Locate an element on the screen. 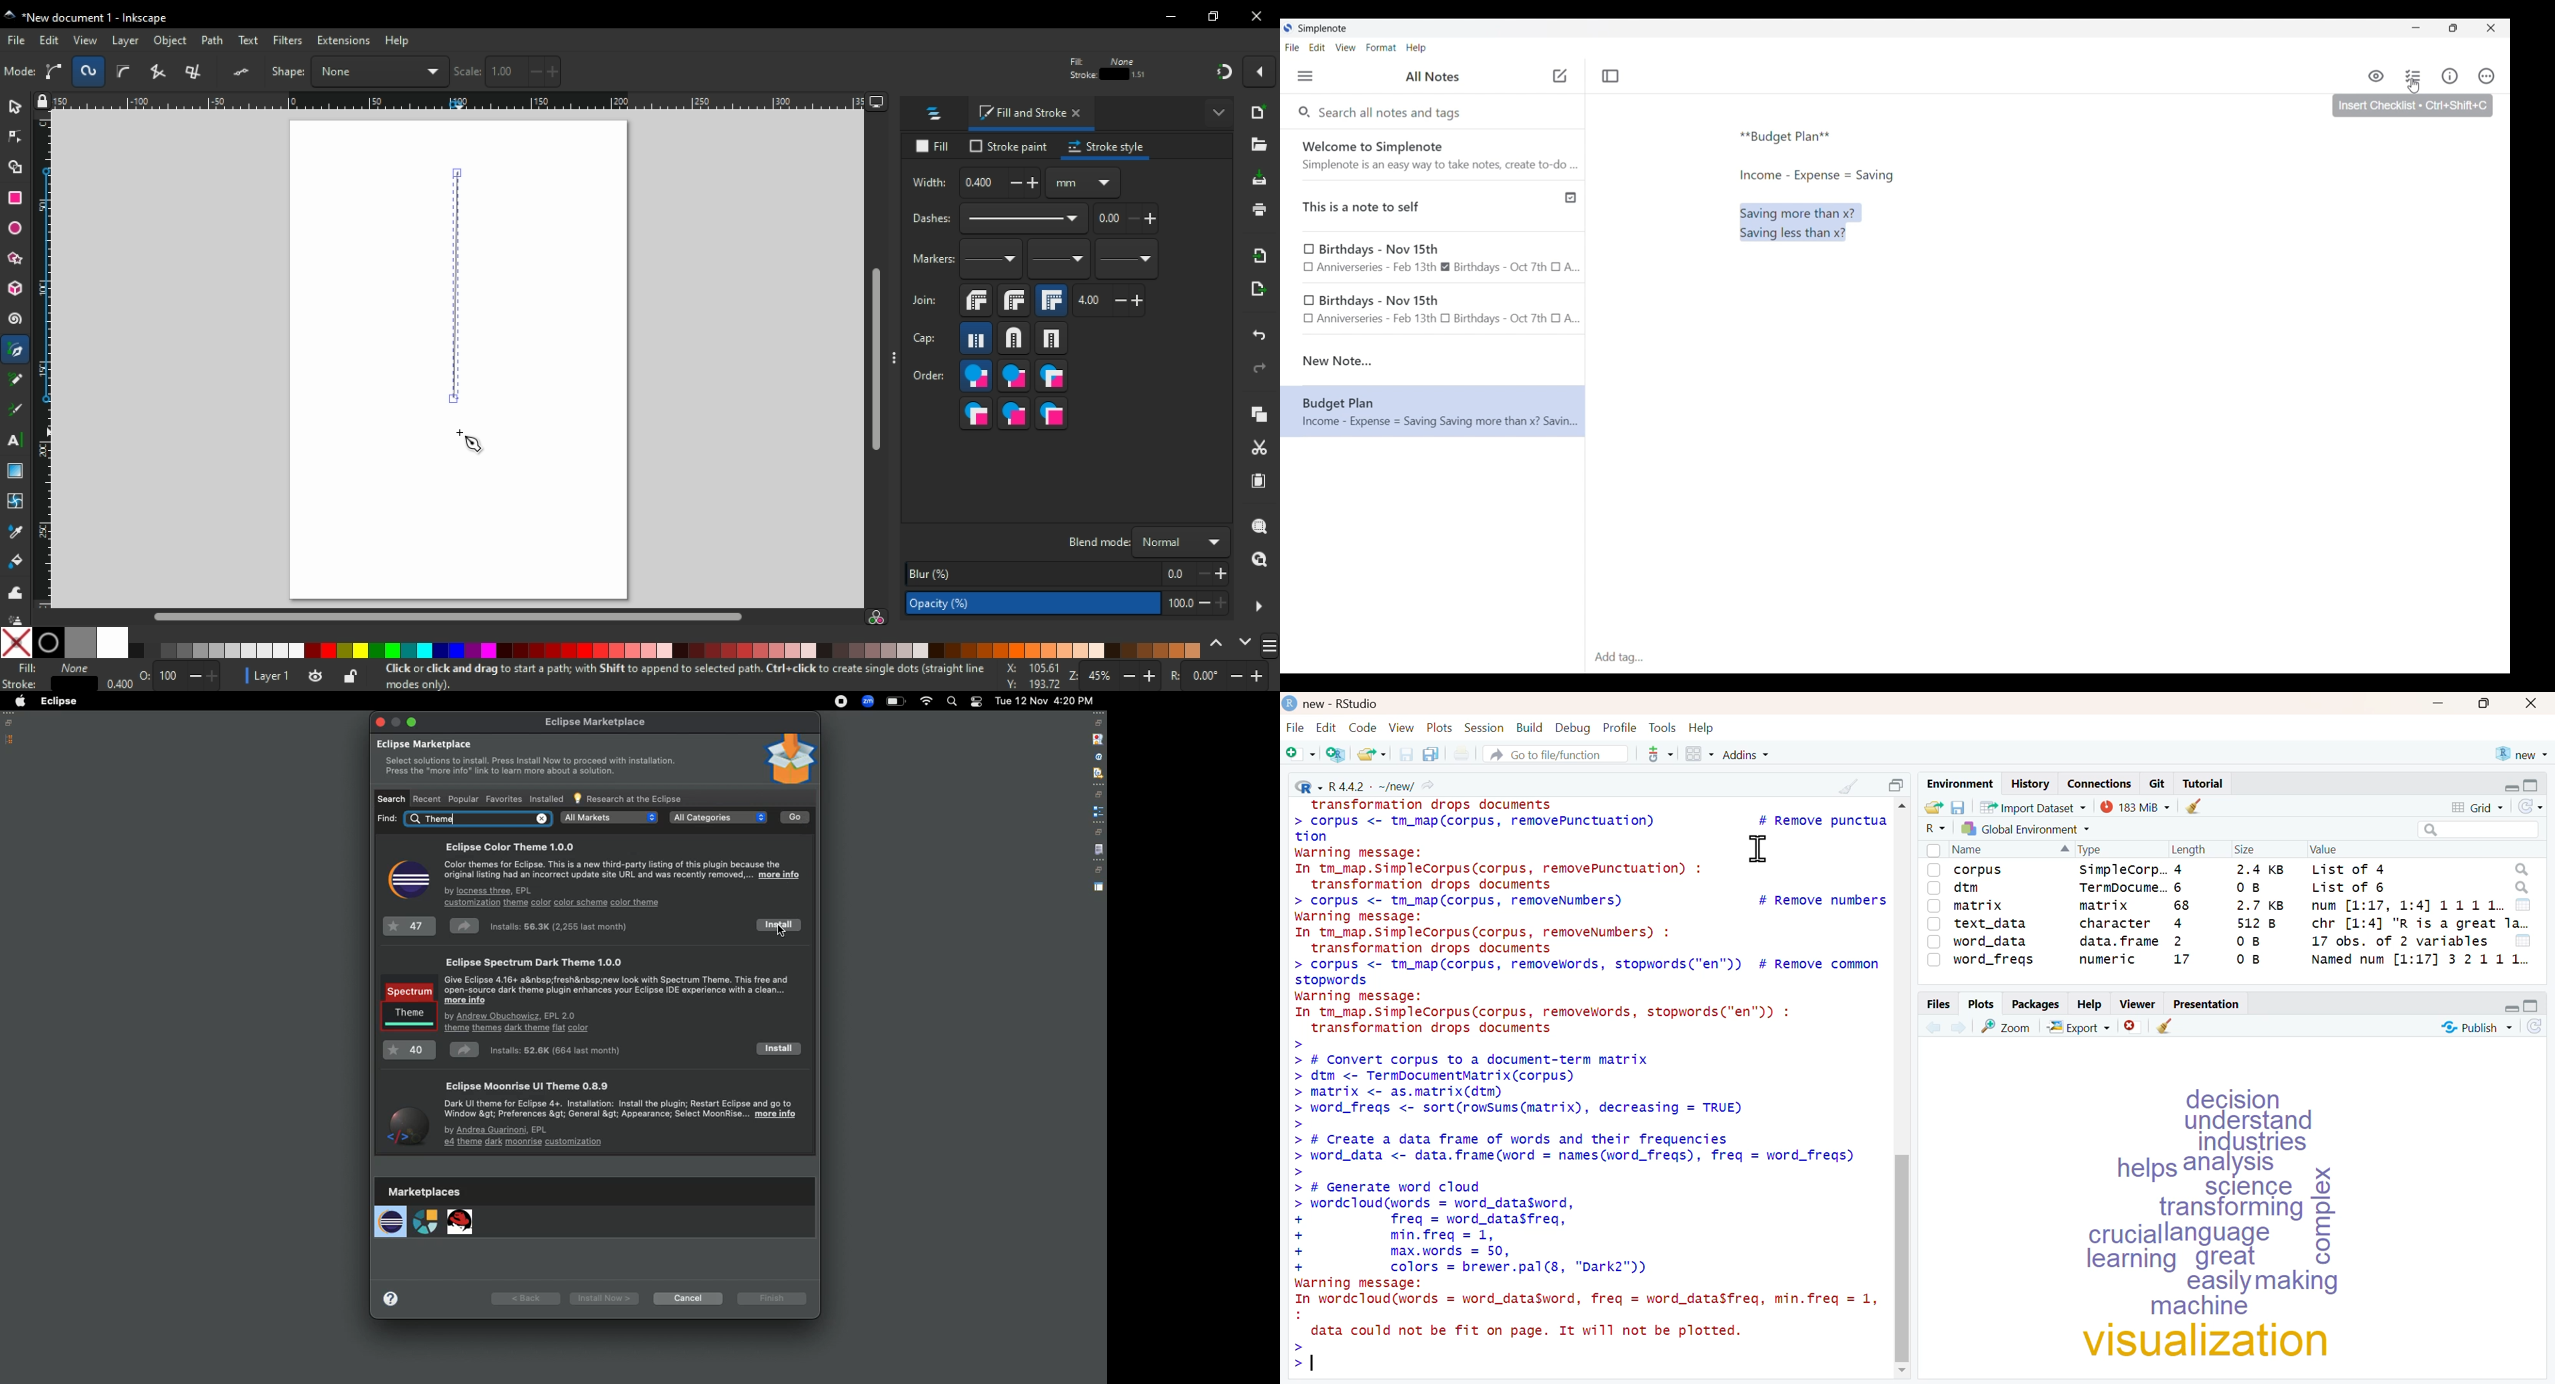  Check box is located at coordinates (1933, 941).